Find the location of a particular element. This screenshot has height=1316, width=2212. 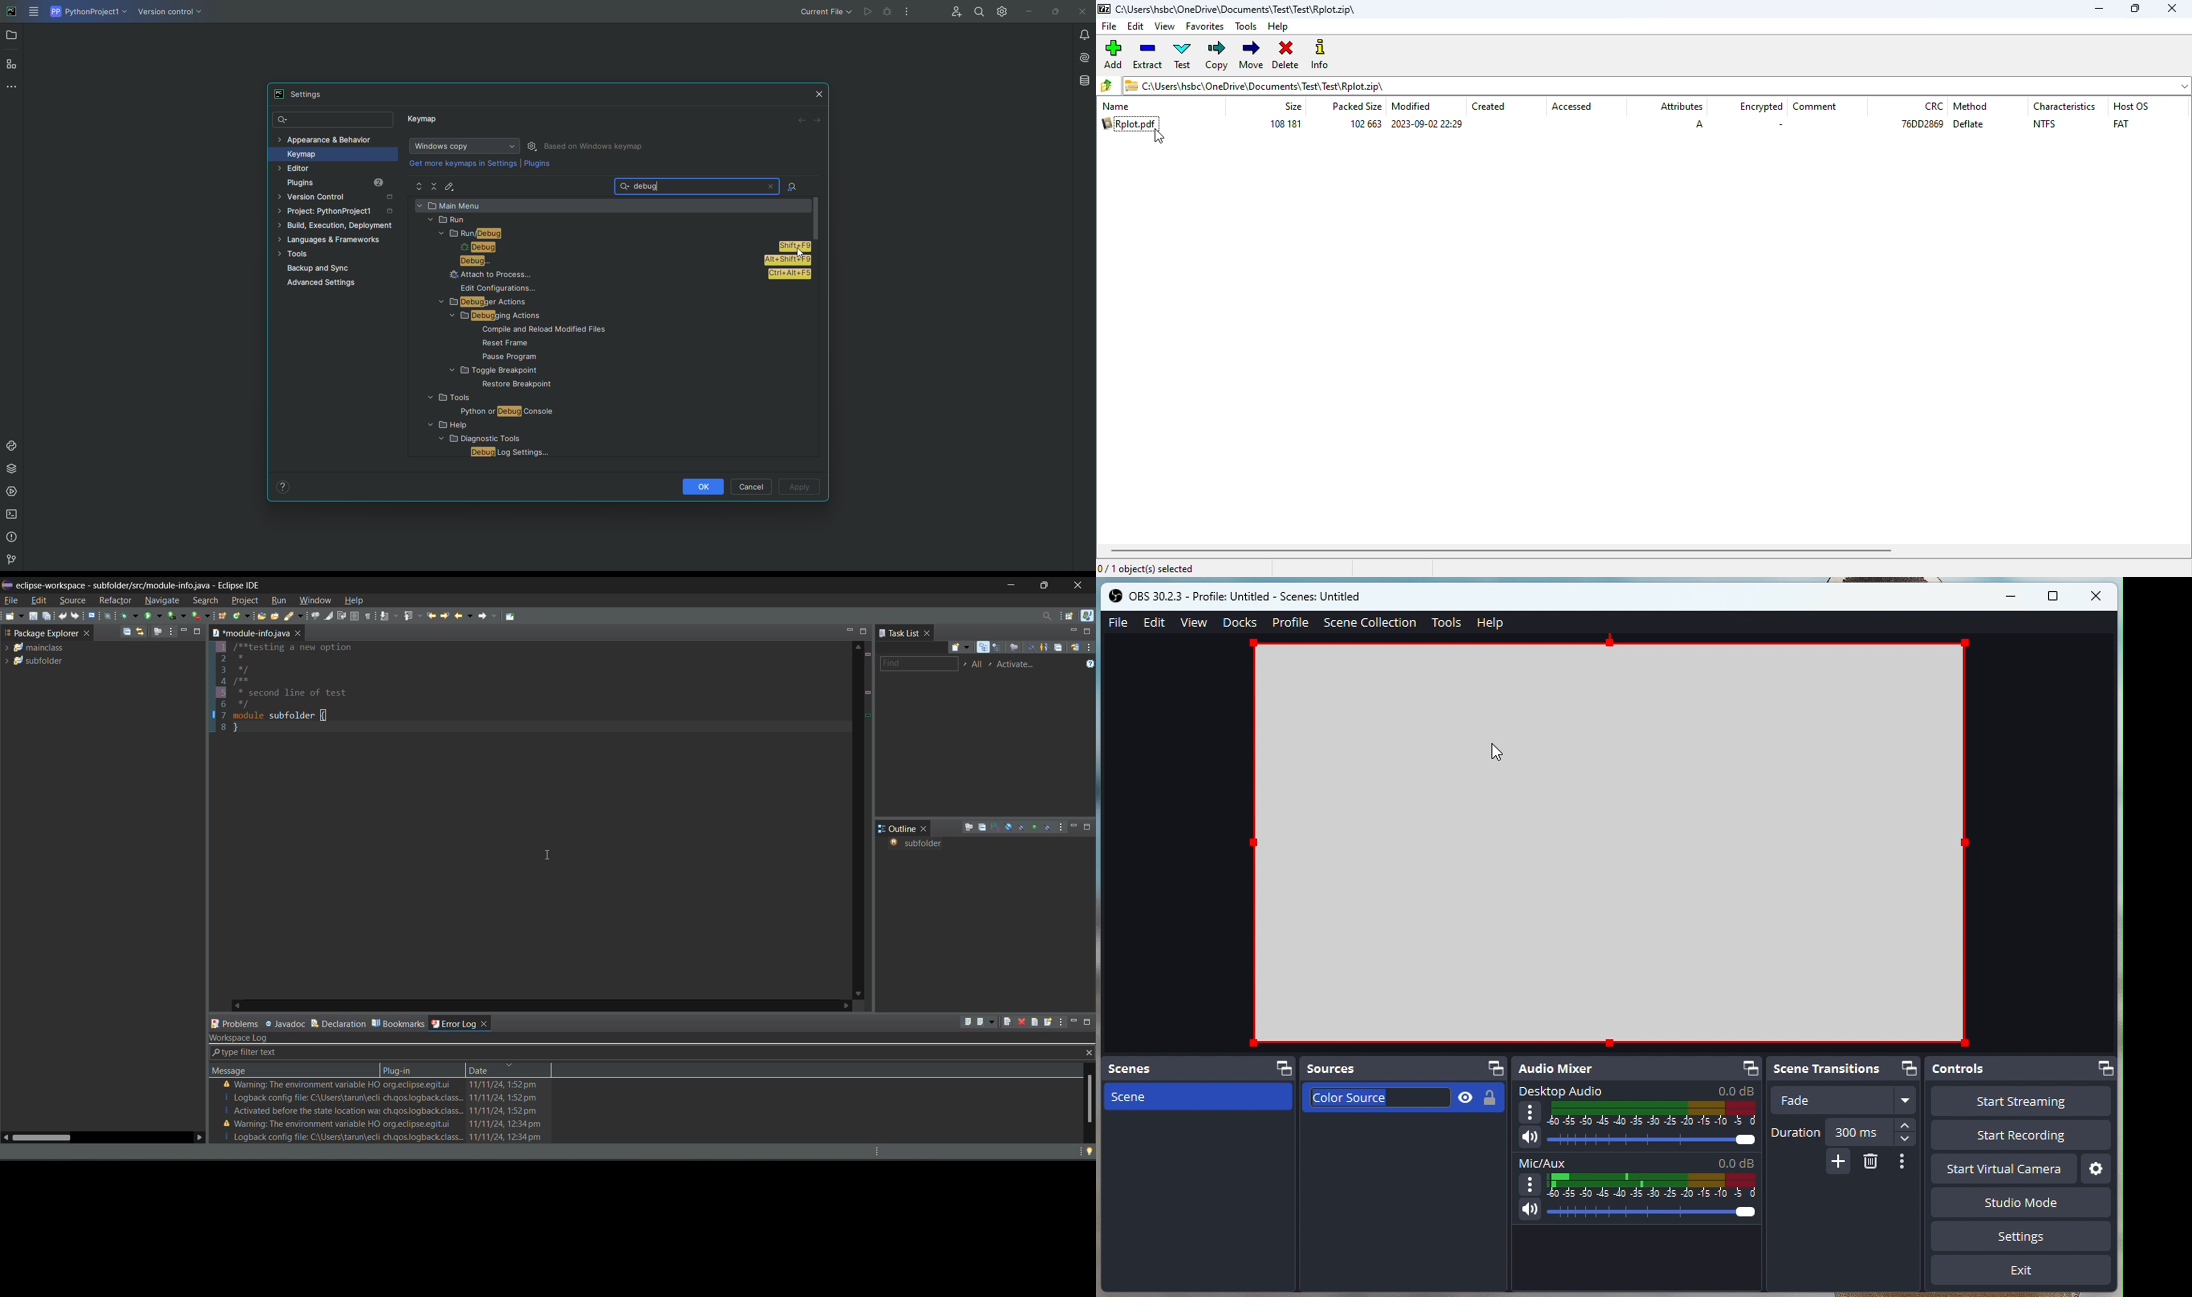

show tasks UI legend is located at coordinates (1089, 663).